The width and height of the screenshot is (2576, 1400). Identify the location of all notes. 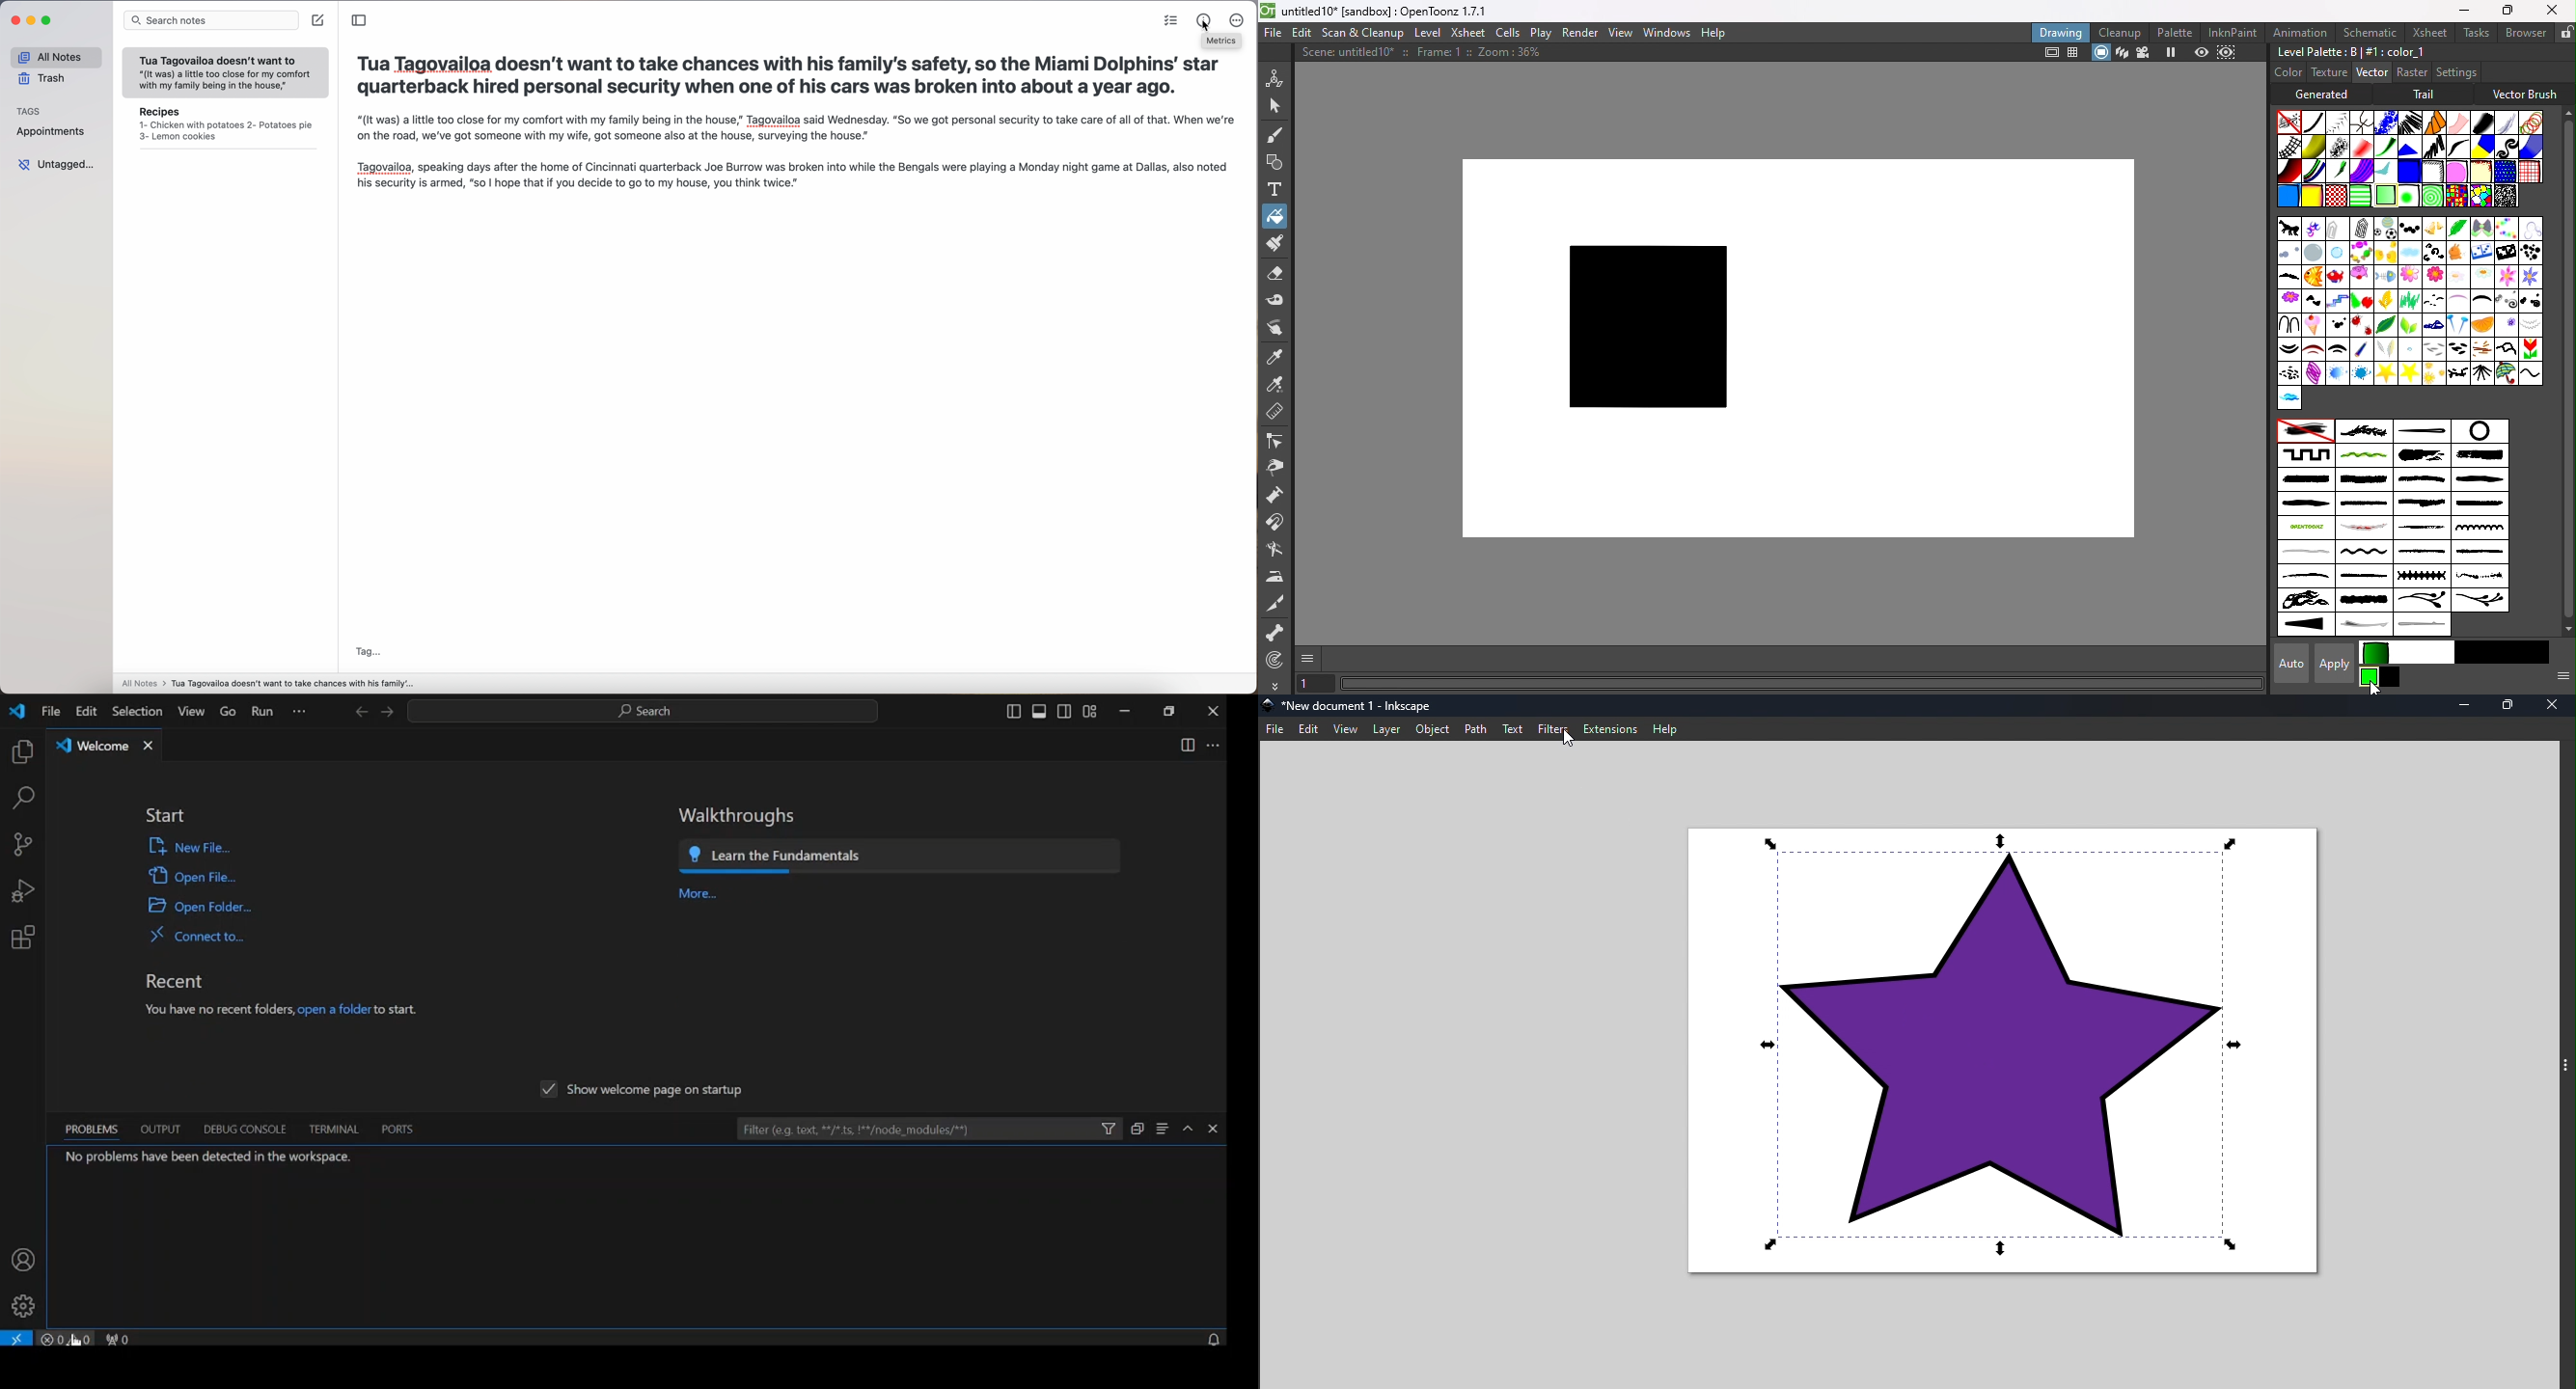
(54, 57).